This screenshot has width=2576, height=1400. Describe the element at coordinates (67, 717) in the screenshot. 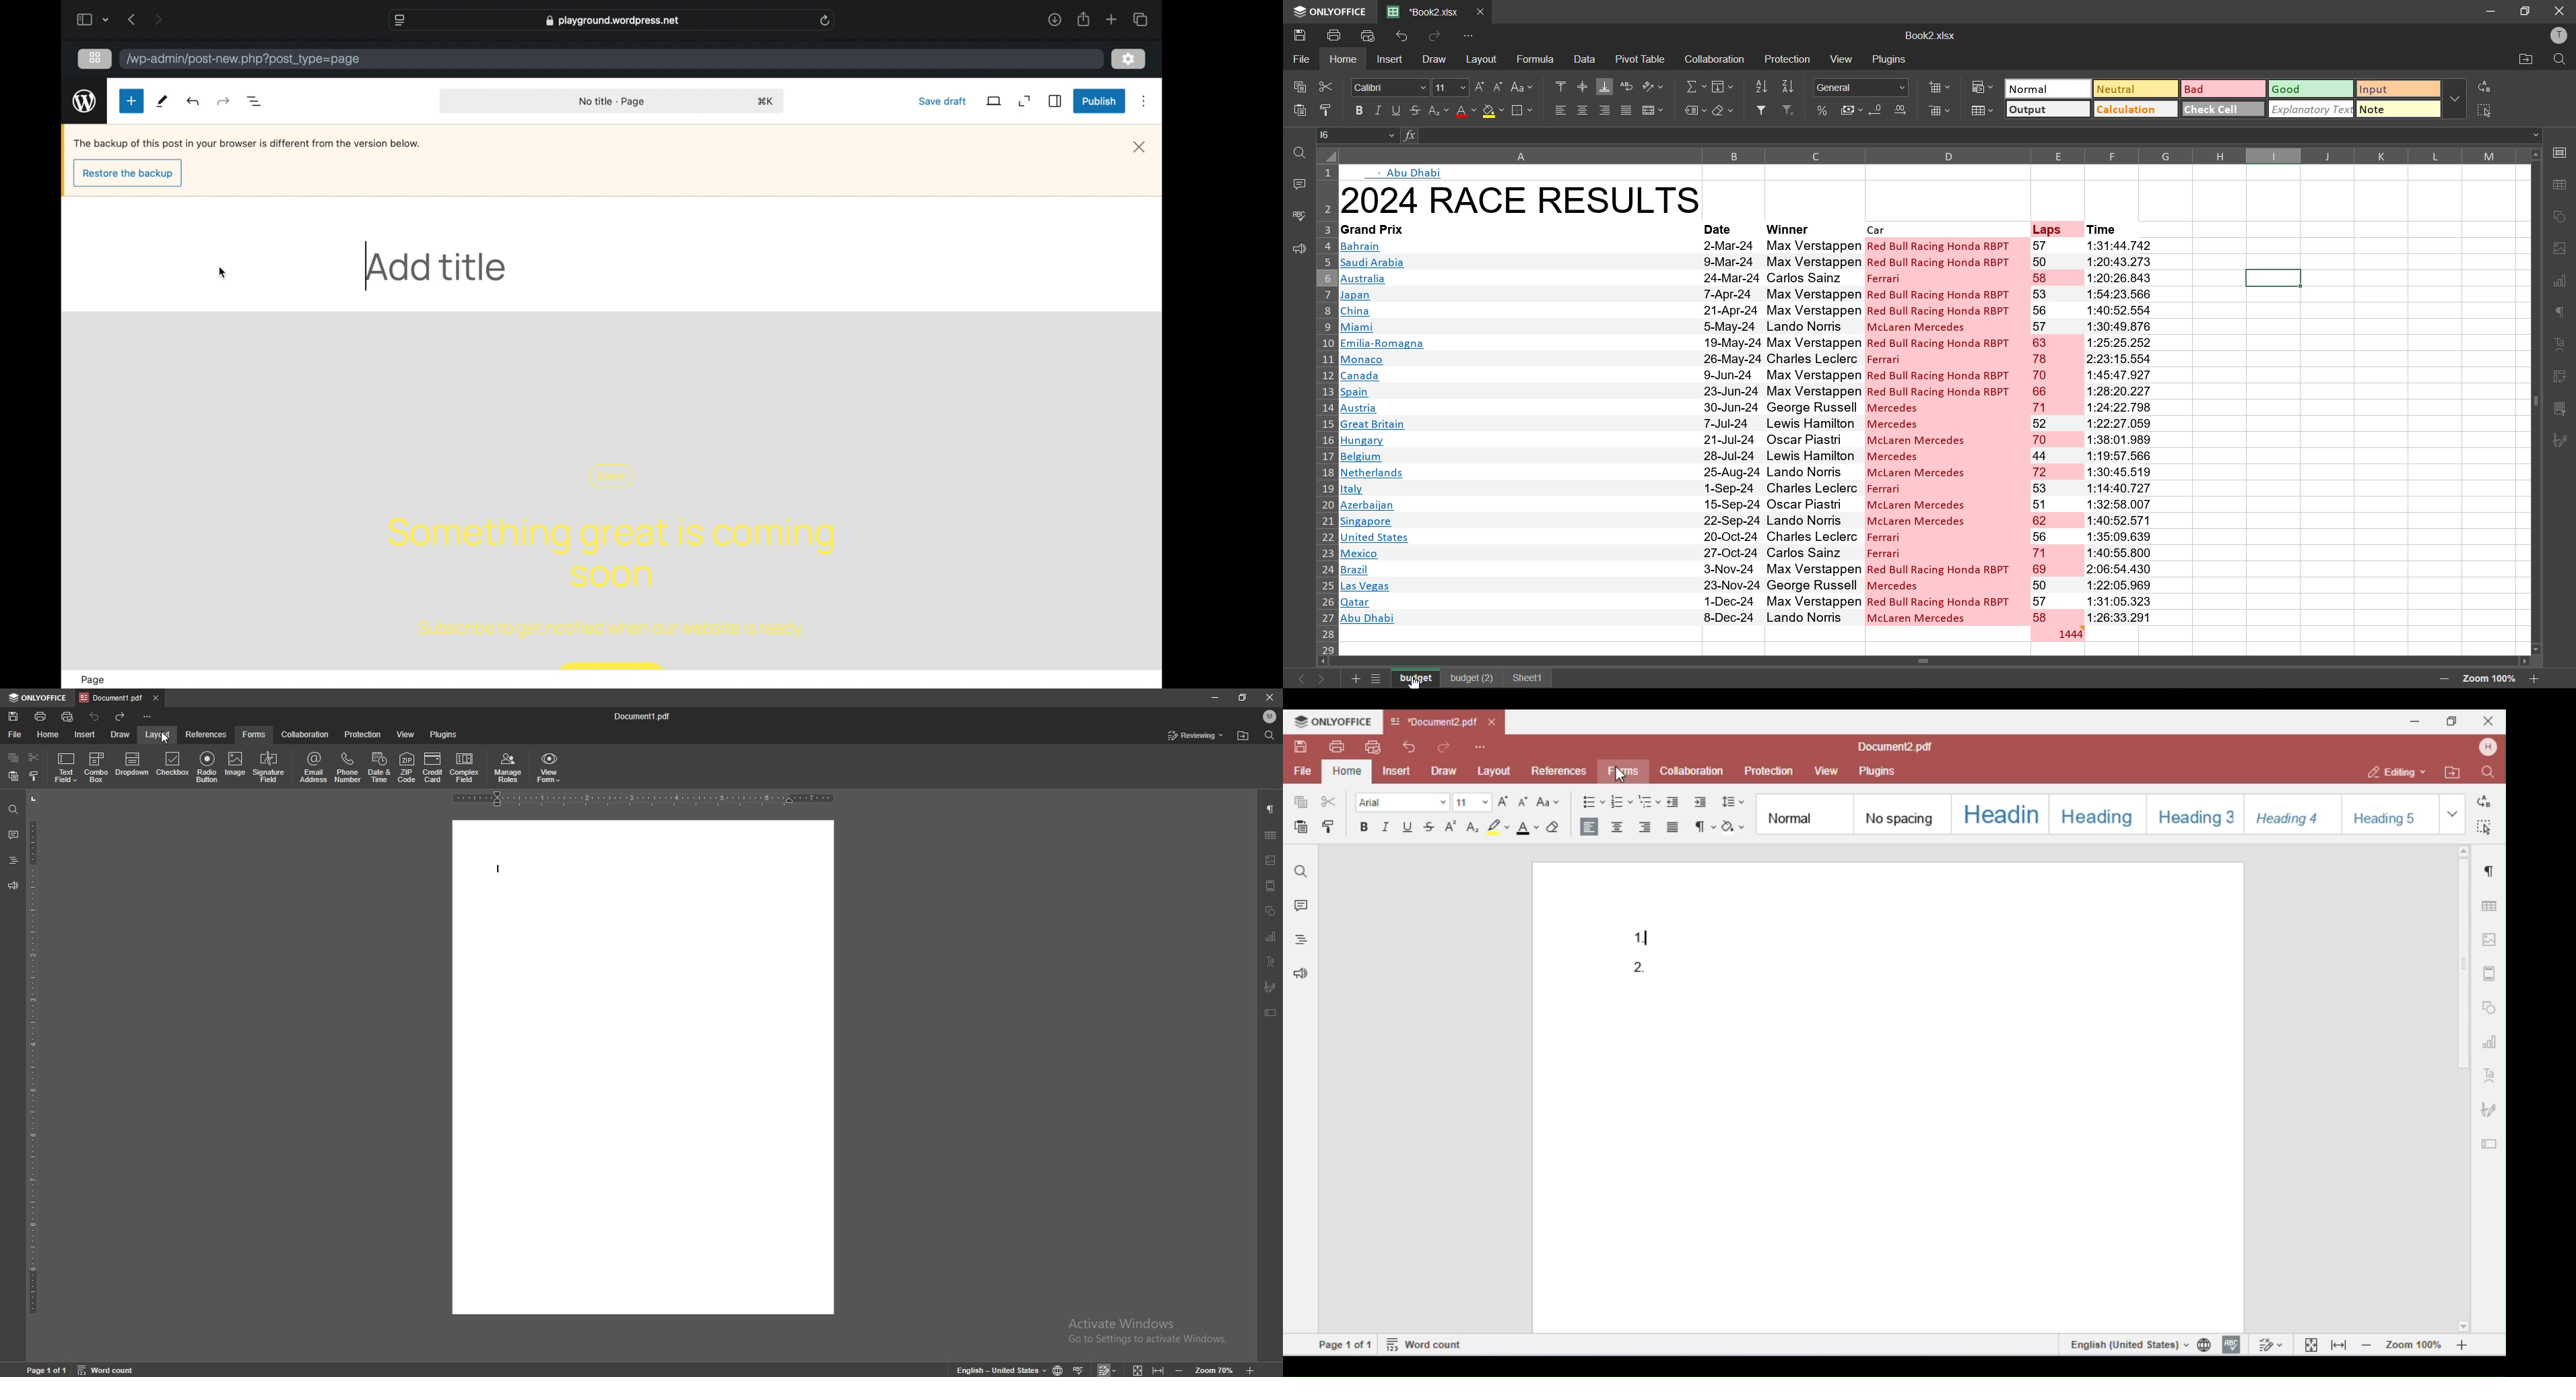

I see `quick print` at that location.